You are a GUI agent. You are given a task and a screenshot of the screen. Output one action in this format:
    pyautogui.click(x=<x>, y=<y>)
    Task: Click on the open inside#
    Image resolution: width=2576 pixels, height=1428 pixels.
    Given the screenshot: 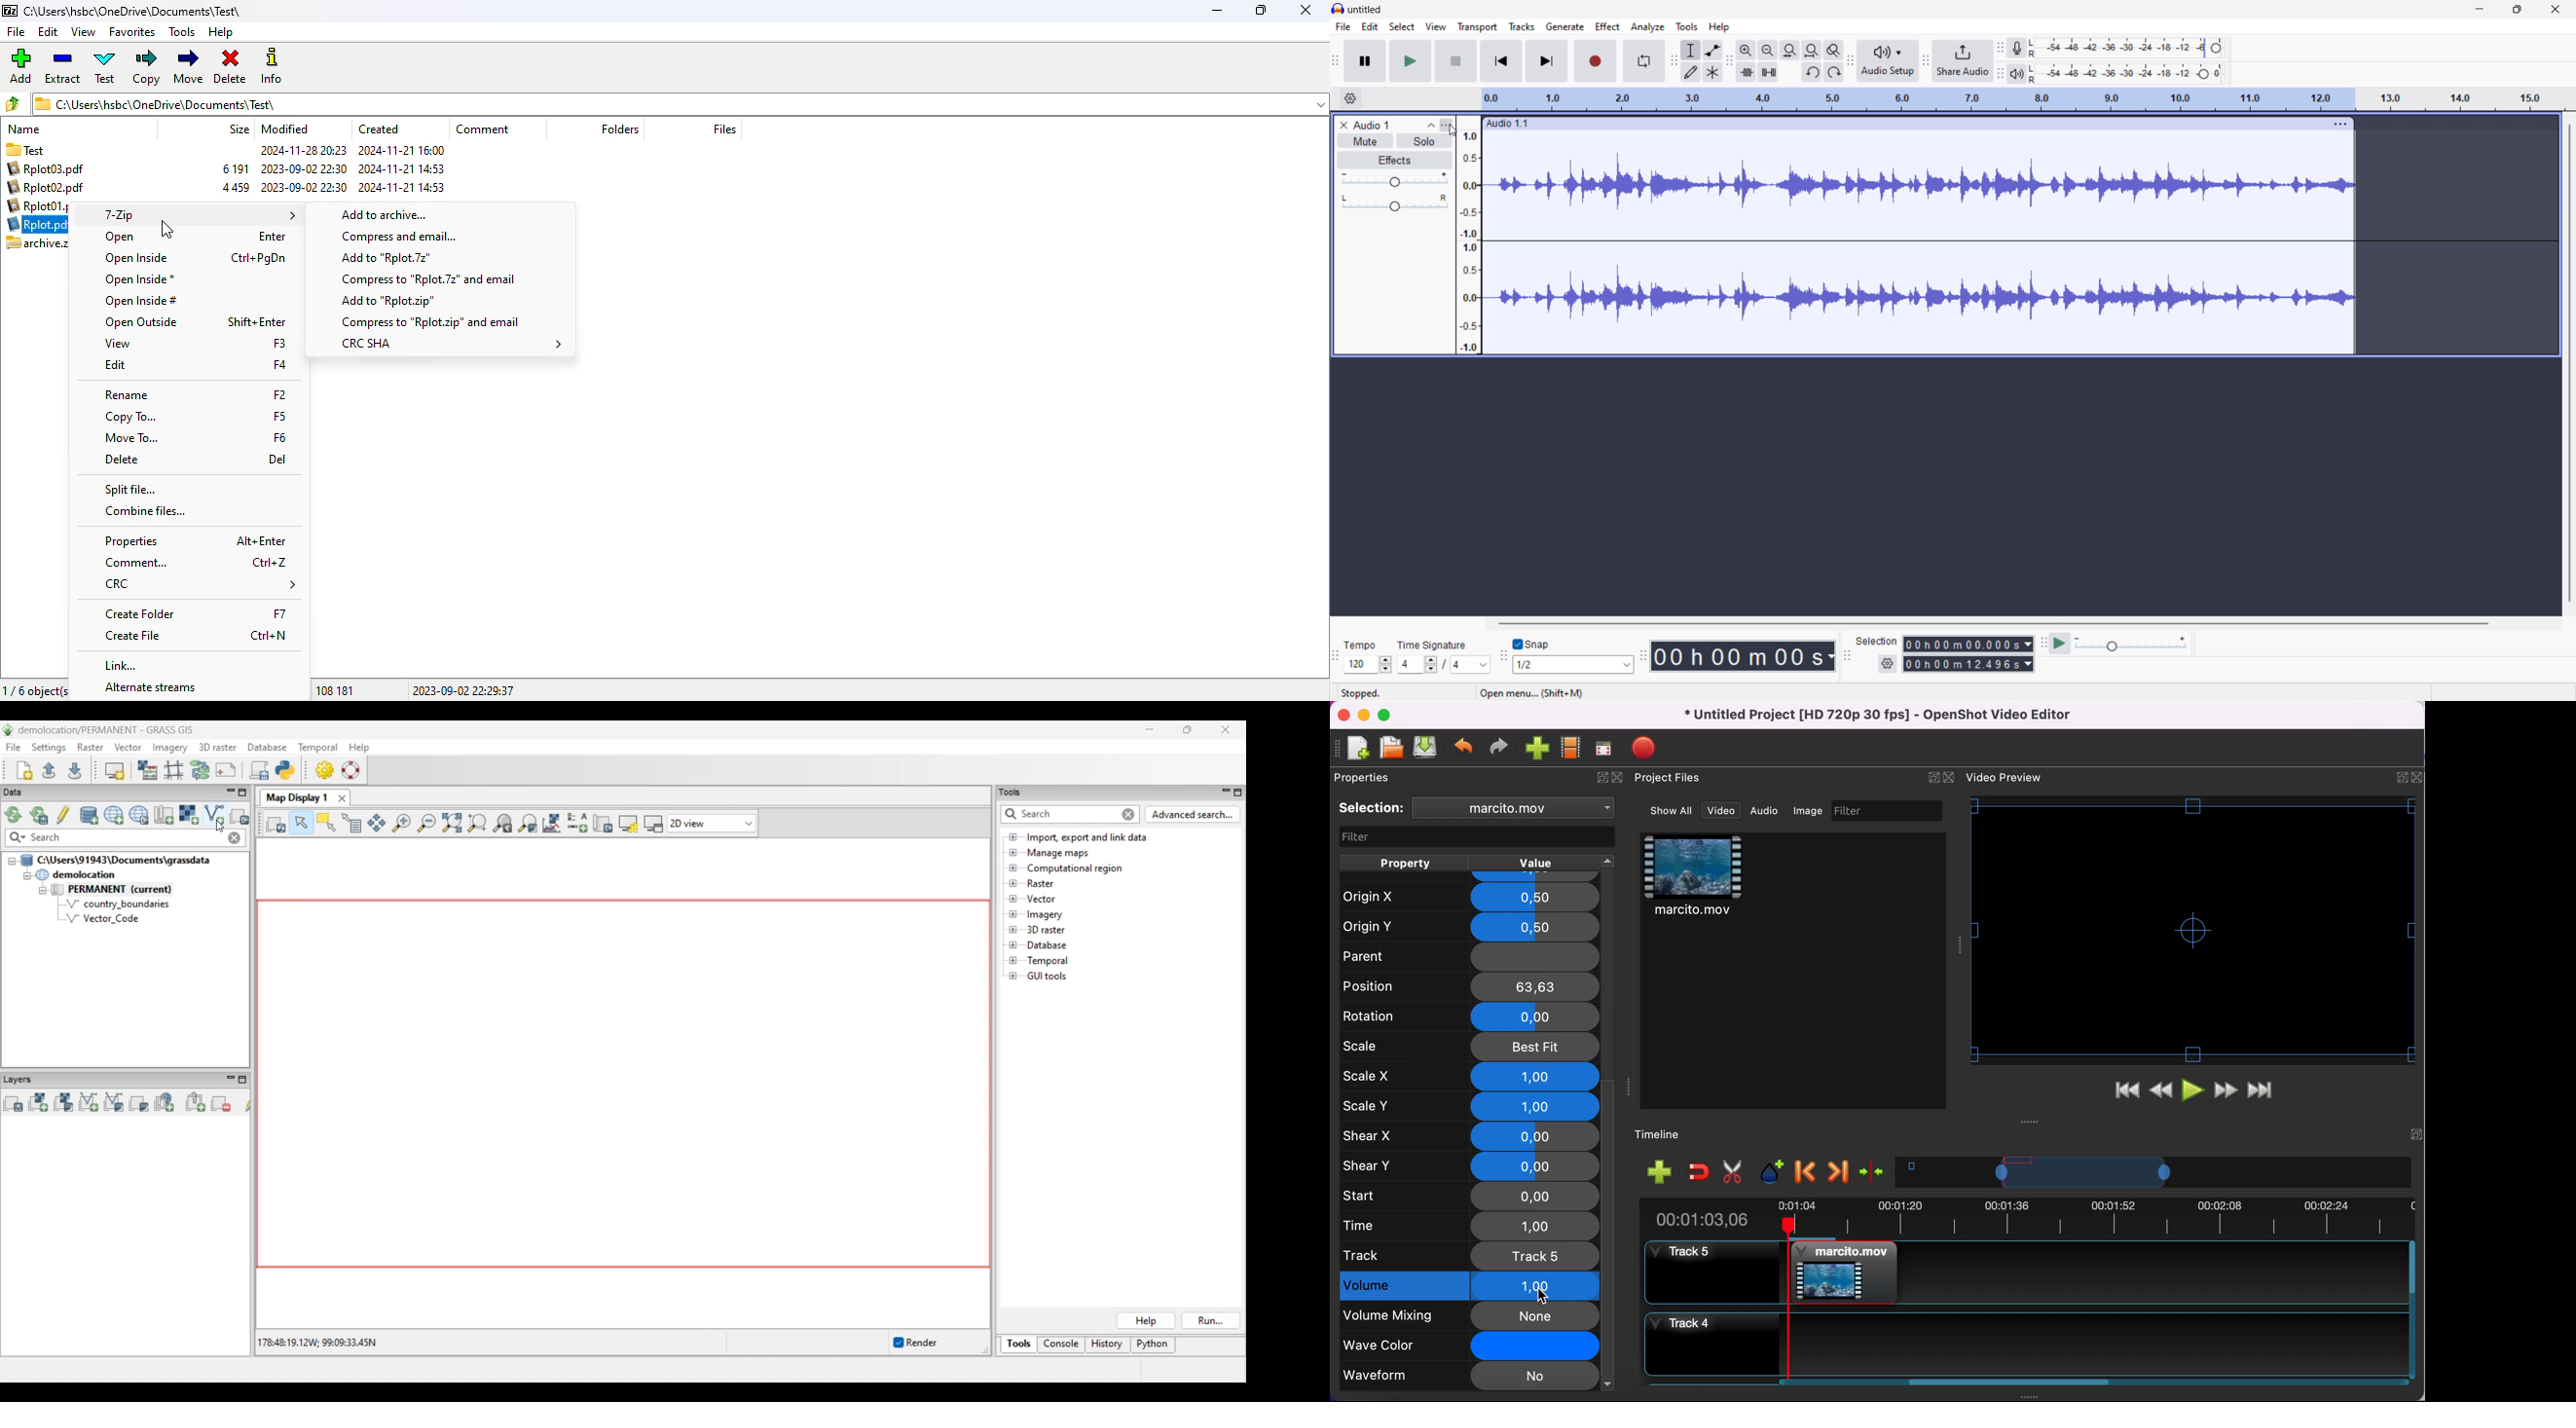 What is the action you would take?
    pyautogui.click(x=141, y=302)
    